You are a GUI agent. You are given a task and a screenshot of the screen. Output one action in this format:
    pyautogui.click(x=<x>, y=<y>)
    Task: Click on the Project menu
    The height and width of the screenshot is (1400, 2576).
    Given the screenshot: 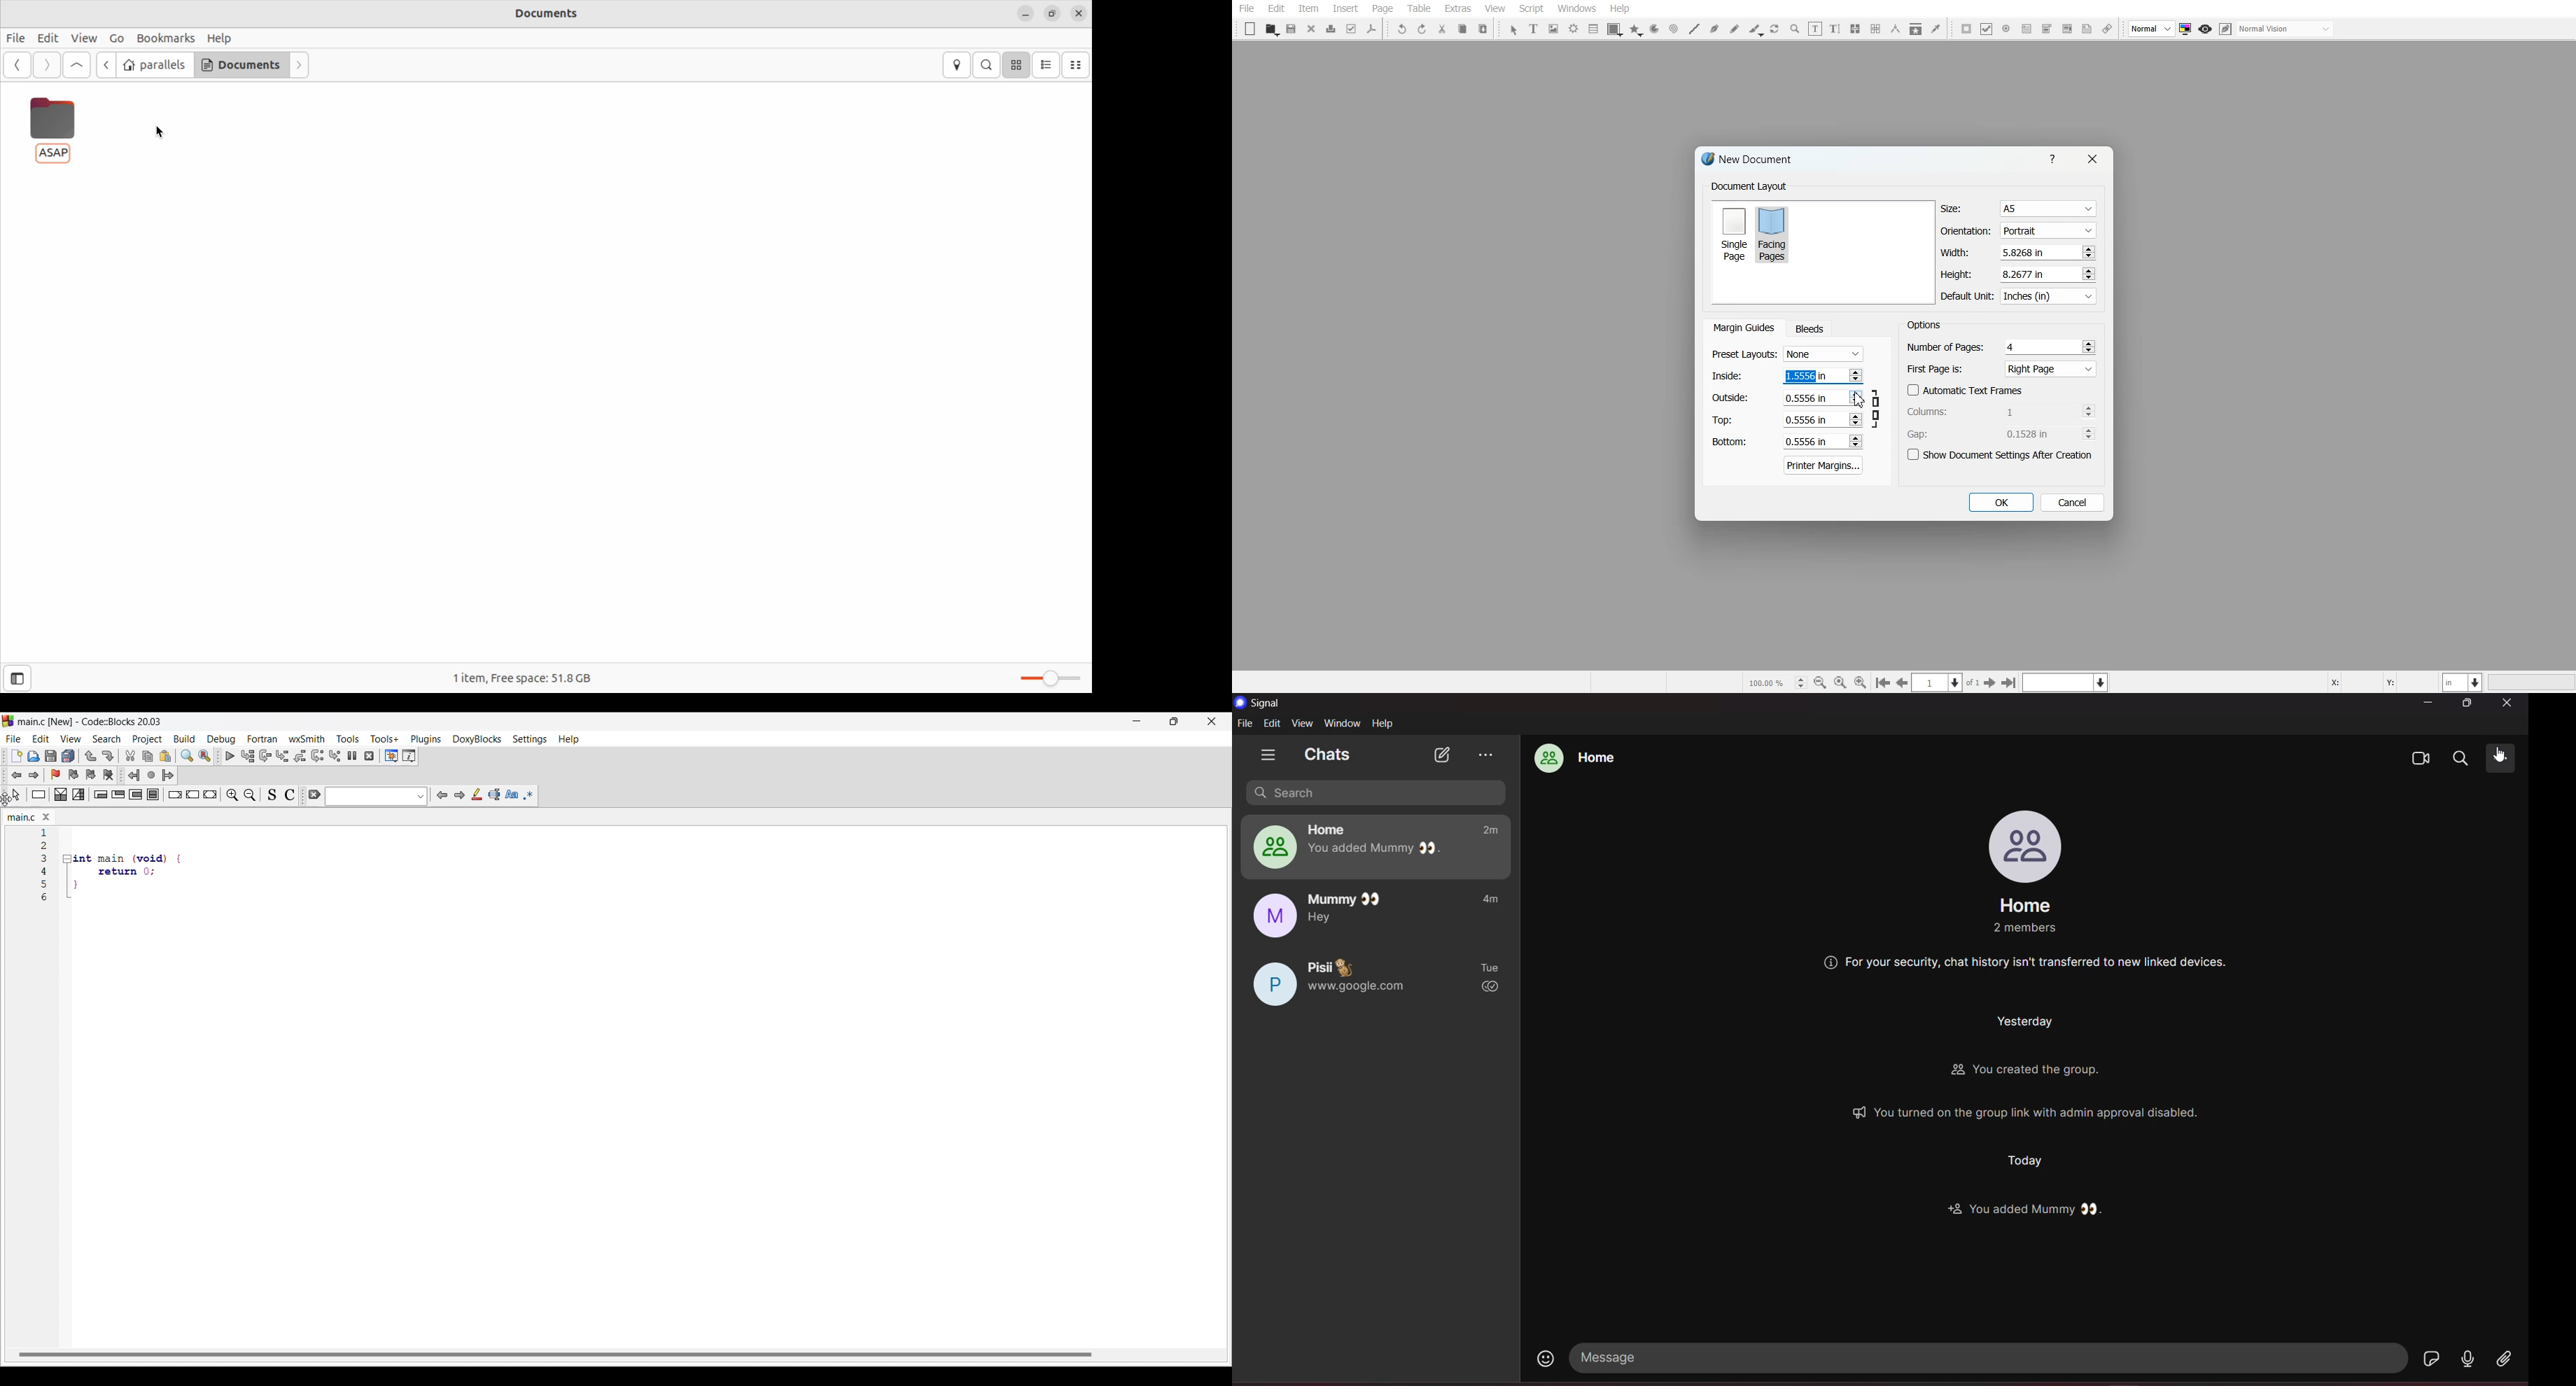 What is the action you would take?
    pyautogui.click(x=148, y=739)
    